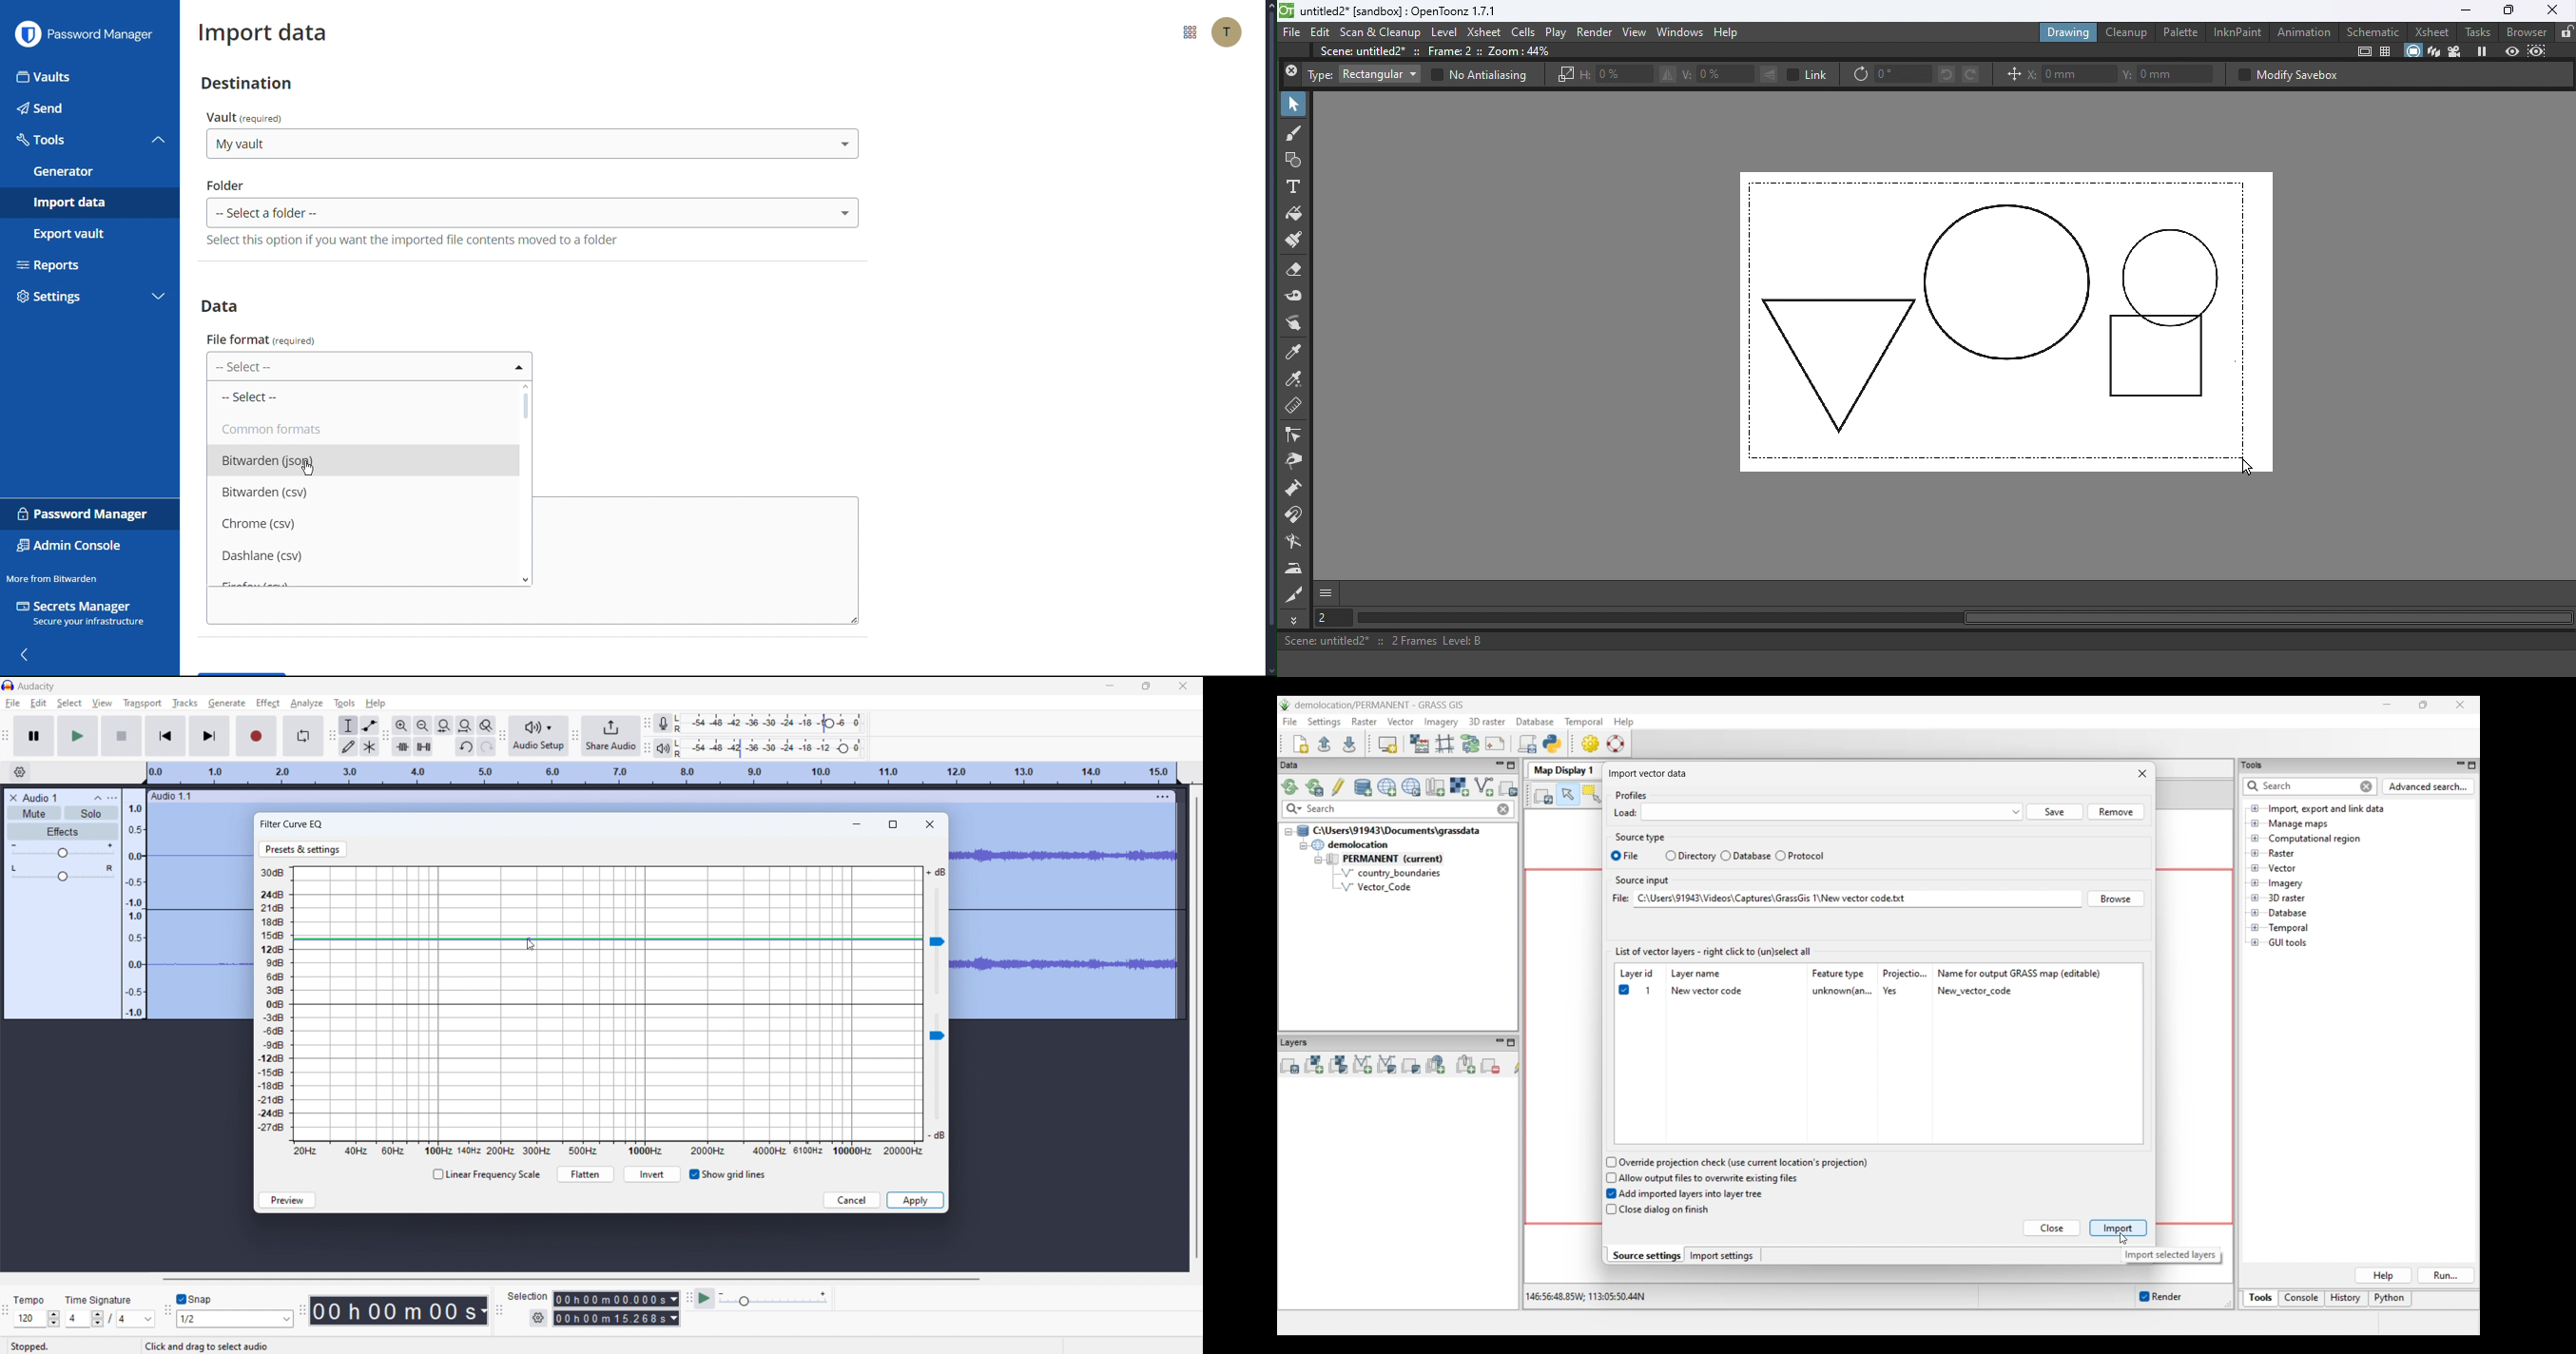 The height and width of the screenshot is (1372, 2576). I want to click on scroll down, so click(1269, 672).